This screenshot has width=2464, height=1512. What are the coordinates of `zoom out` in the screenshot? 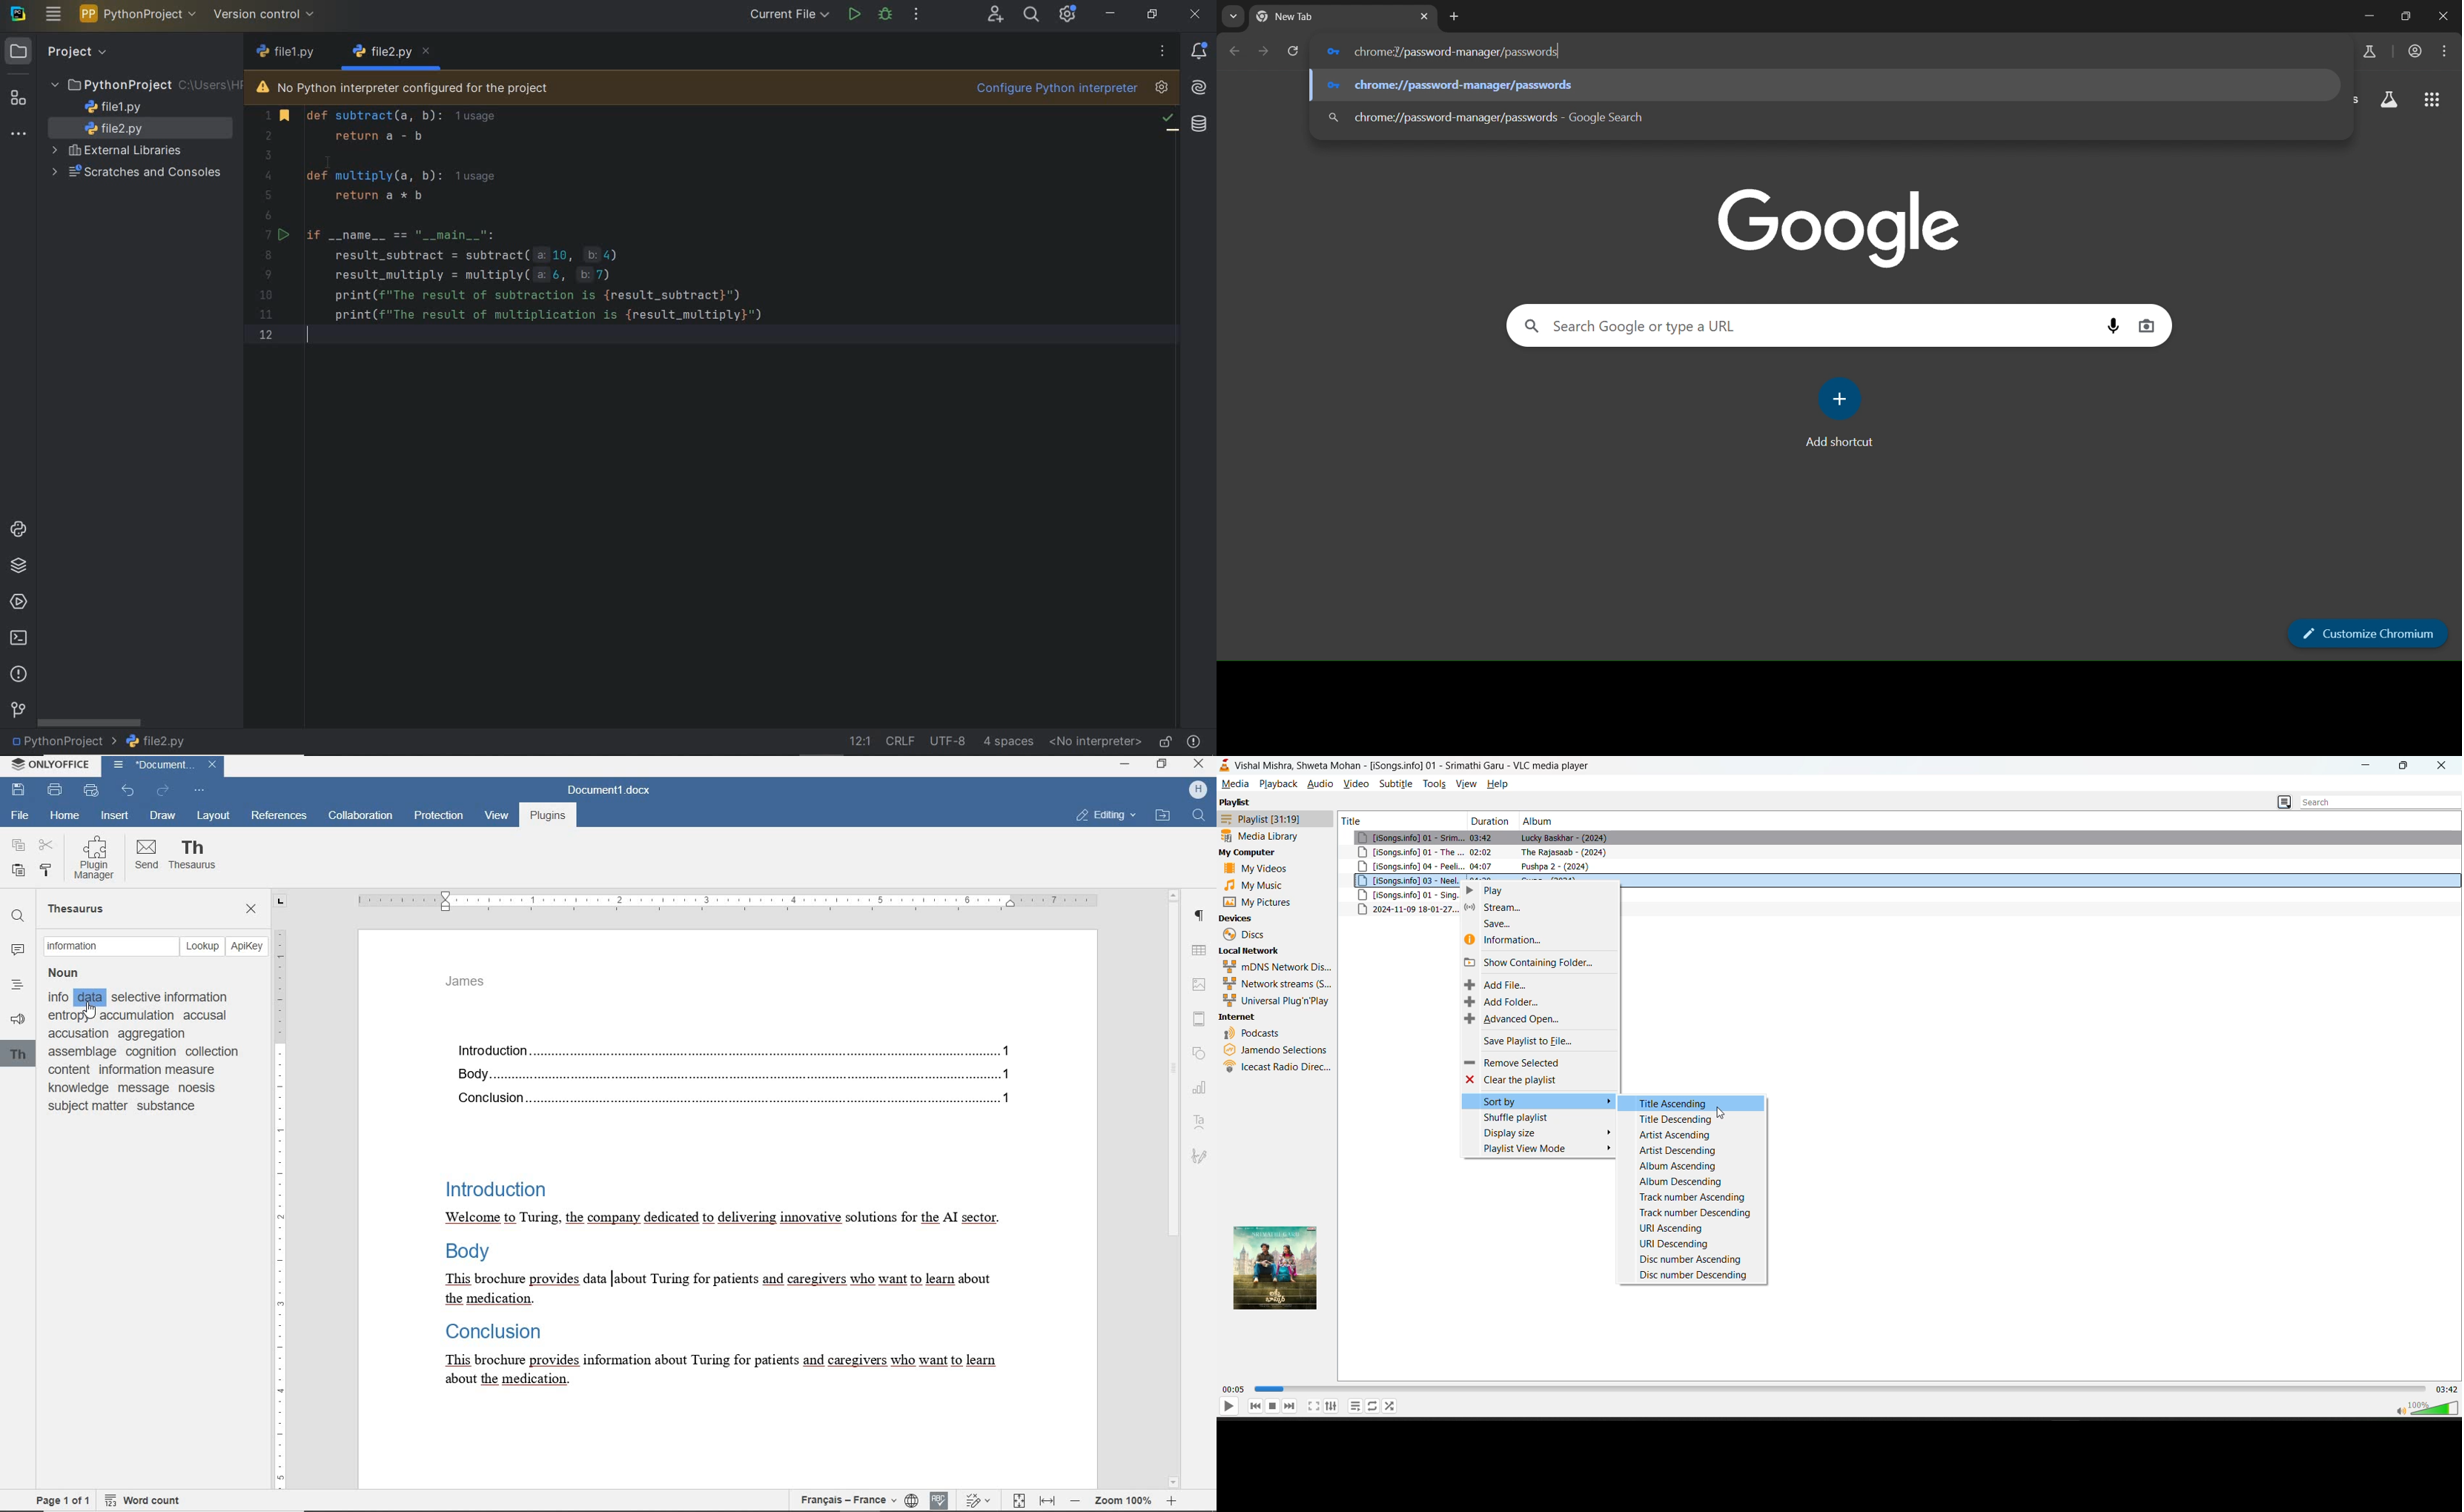 It's located at (1075, 1503).